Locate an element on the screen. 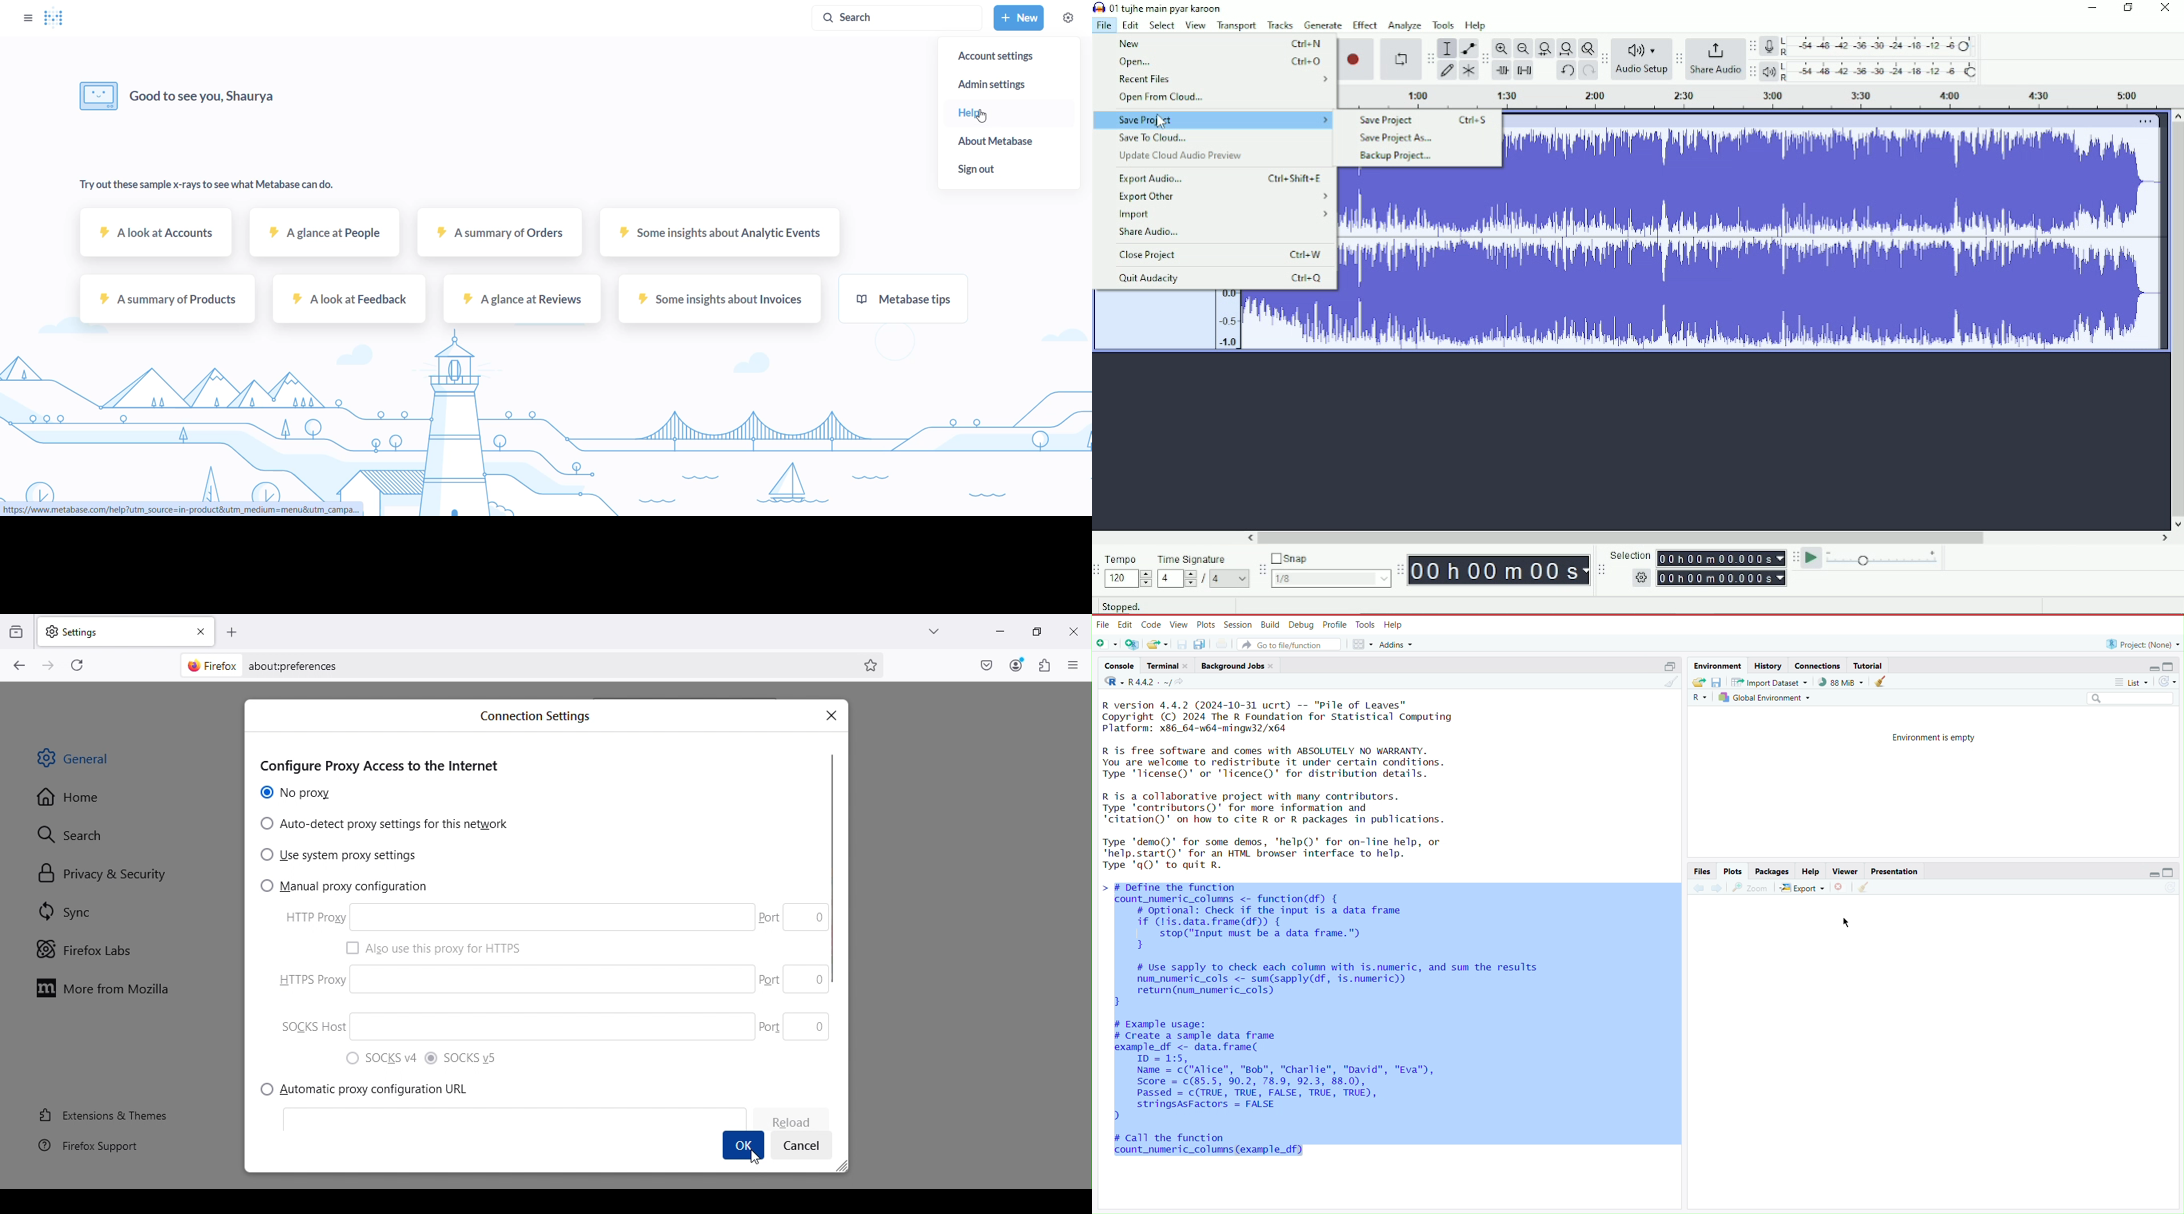  R version 4.4.2 (2024-10-51 ucrt) -- "Pile of Leaves"
Copyright (C) 2024 The R Foundation for Statistical Computing
Platform: x86_64-w64-mingw32/x64

R is free software and comes with ABSOLUTELY NO WARRANTY.
You are welcome to redistribute it under certain conditions.
Type 'Ticense()' or 'licence(D' for distribution details.

R is a collaborative project with many contributors.

Type 'contributors()' for more information and

‘citation()' on how to cite R or R packages in publications.
Type 'demo()' for some demos, 'help()' for on-line help, or
'help.start()' for an HTML browser interface to help.

Type 'qQ)' to quit R. is located at coordinates (1297, 787).